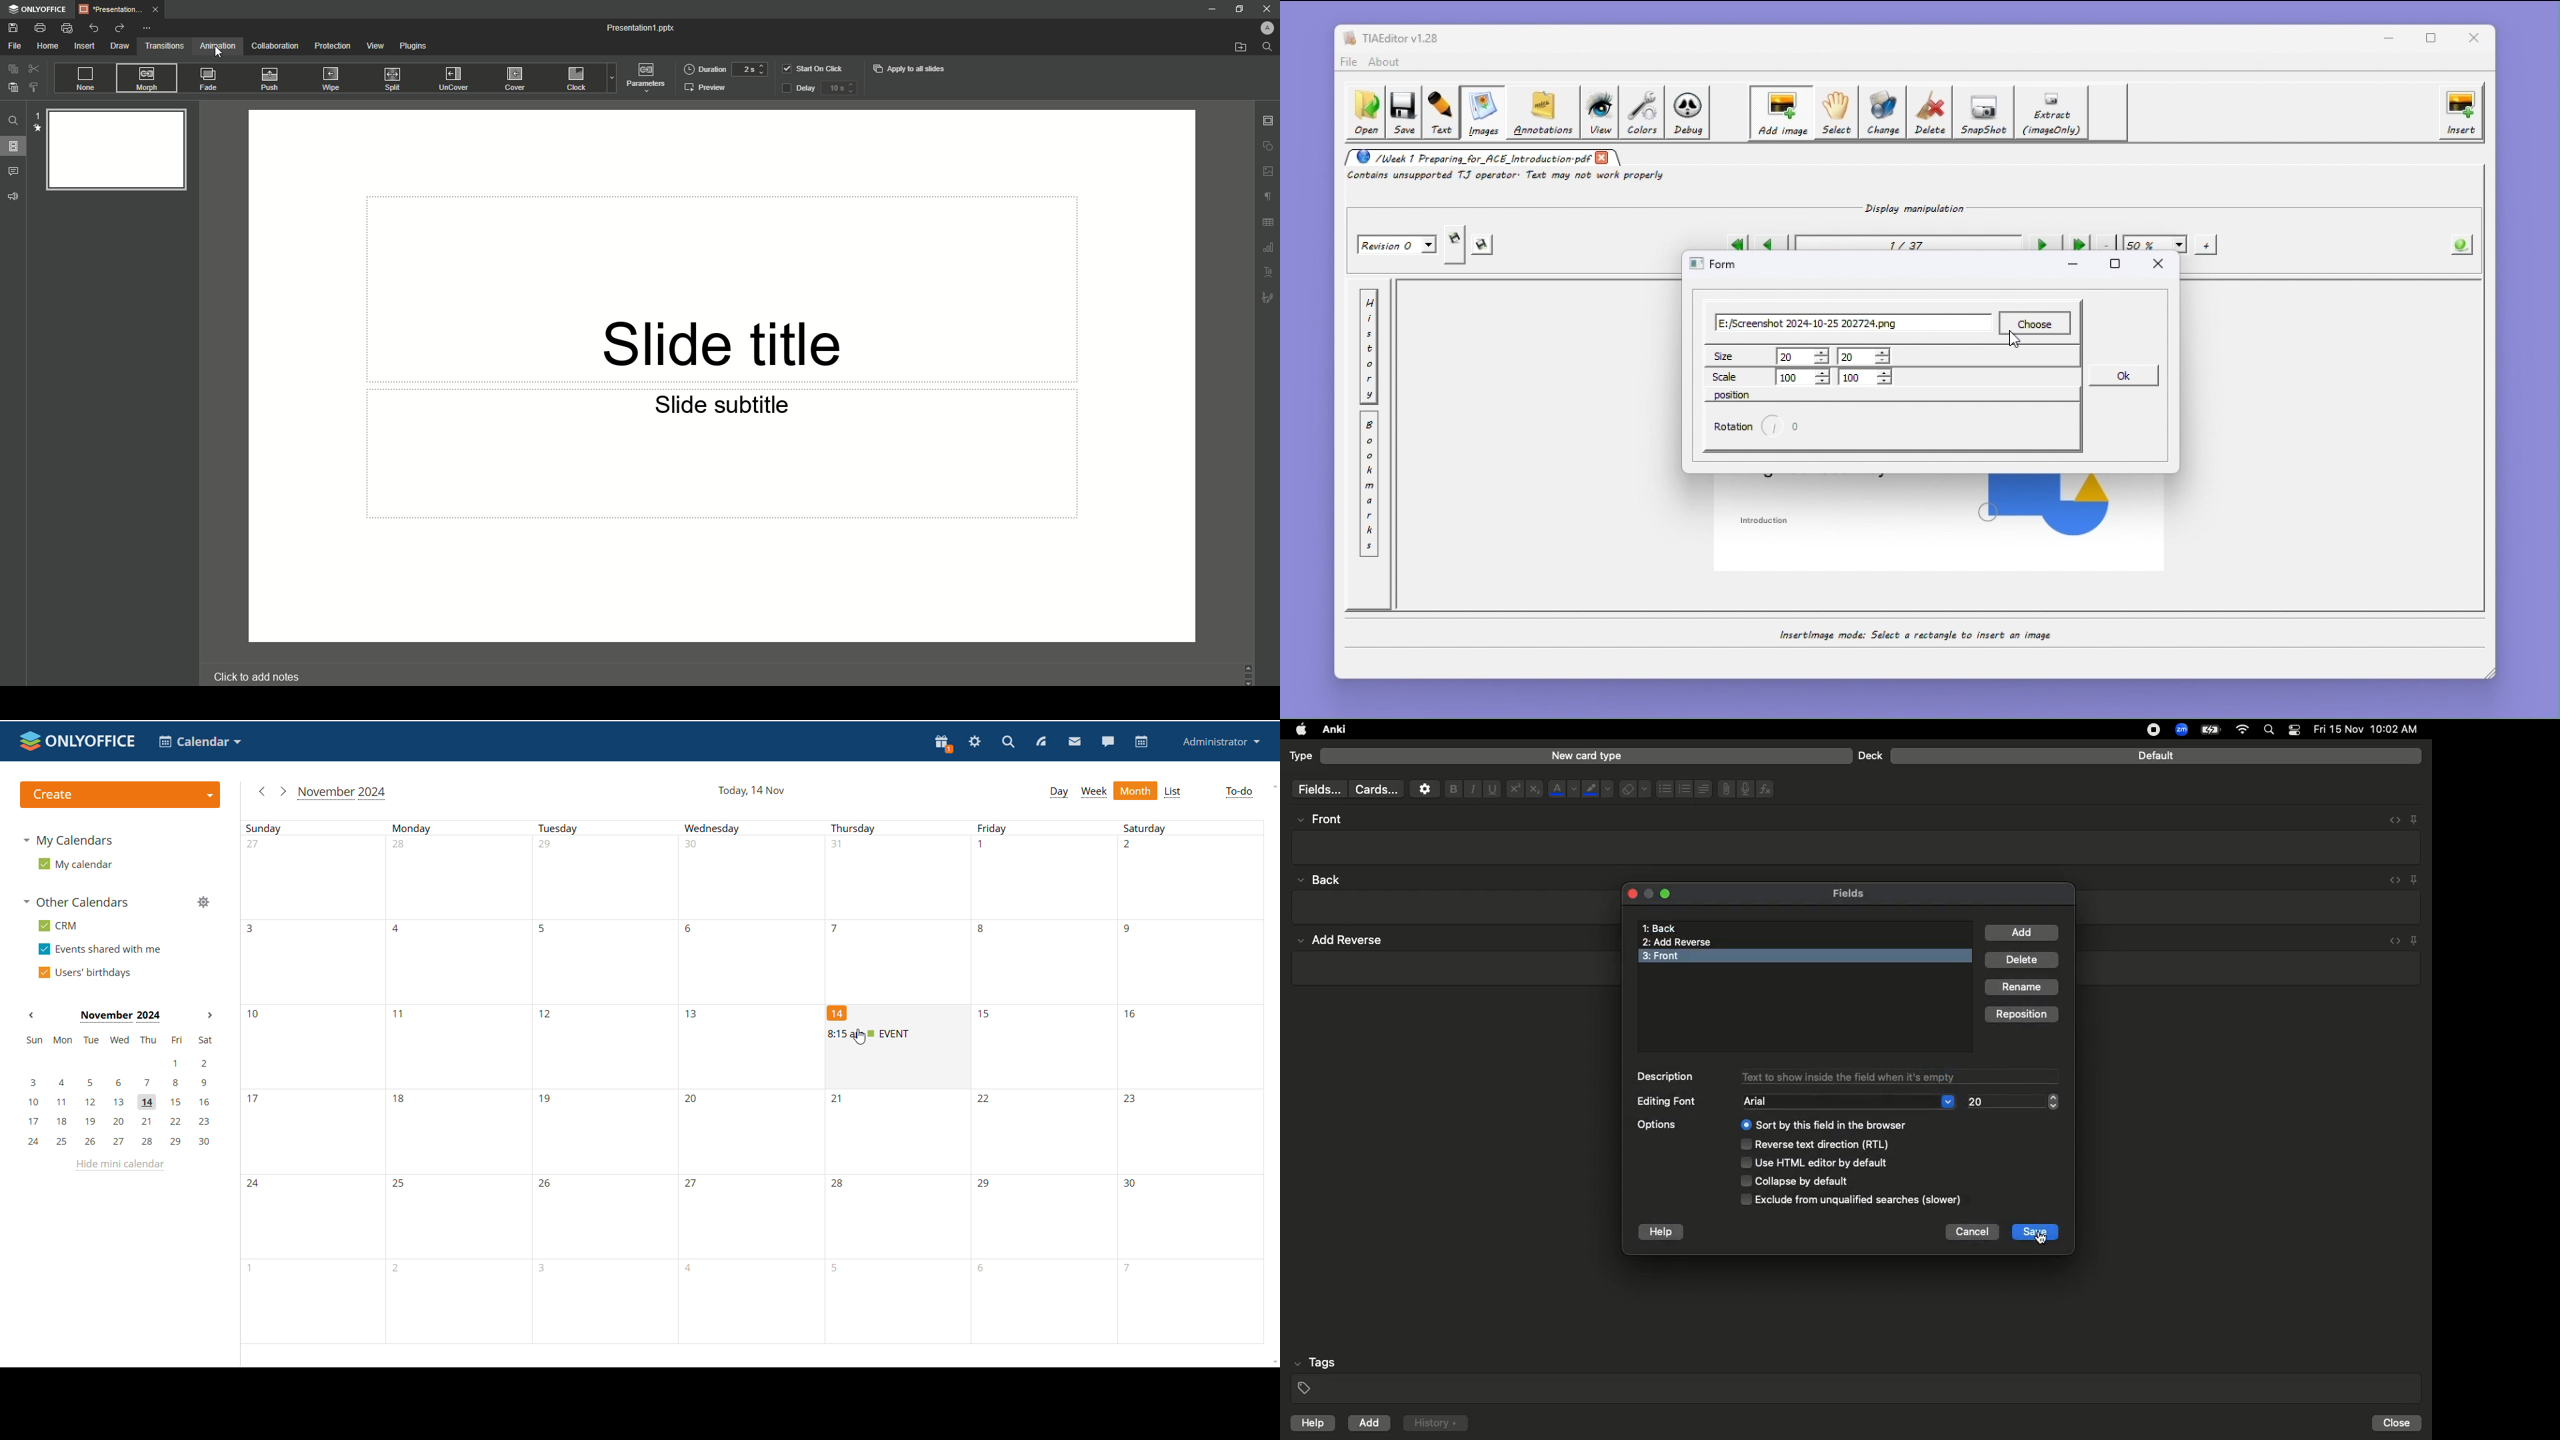 The width and height of the screenshot is (2576, 1456). What do you see at coordinates (1858, 846) in the screenshot?
I see `Textbox` at bounding box center [1858, 846].